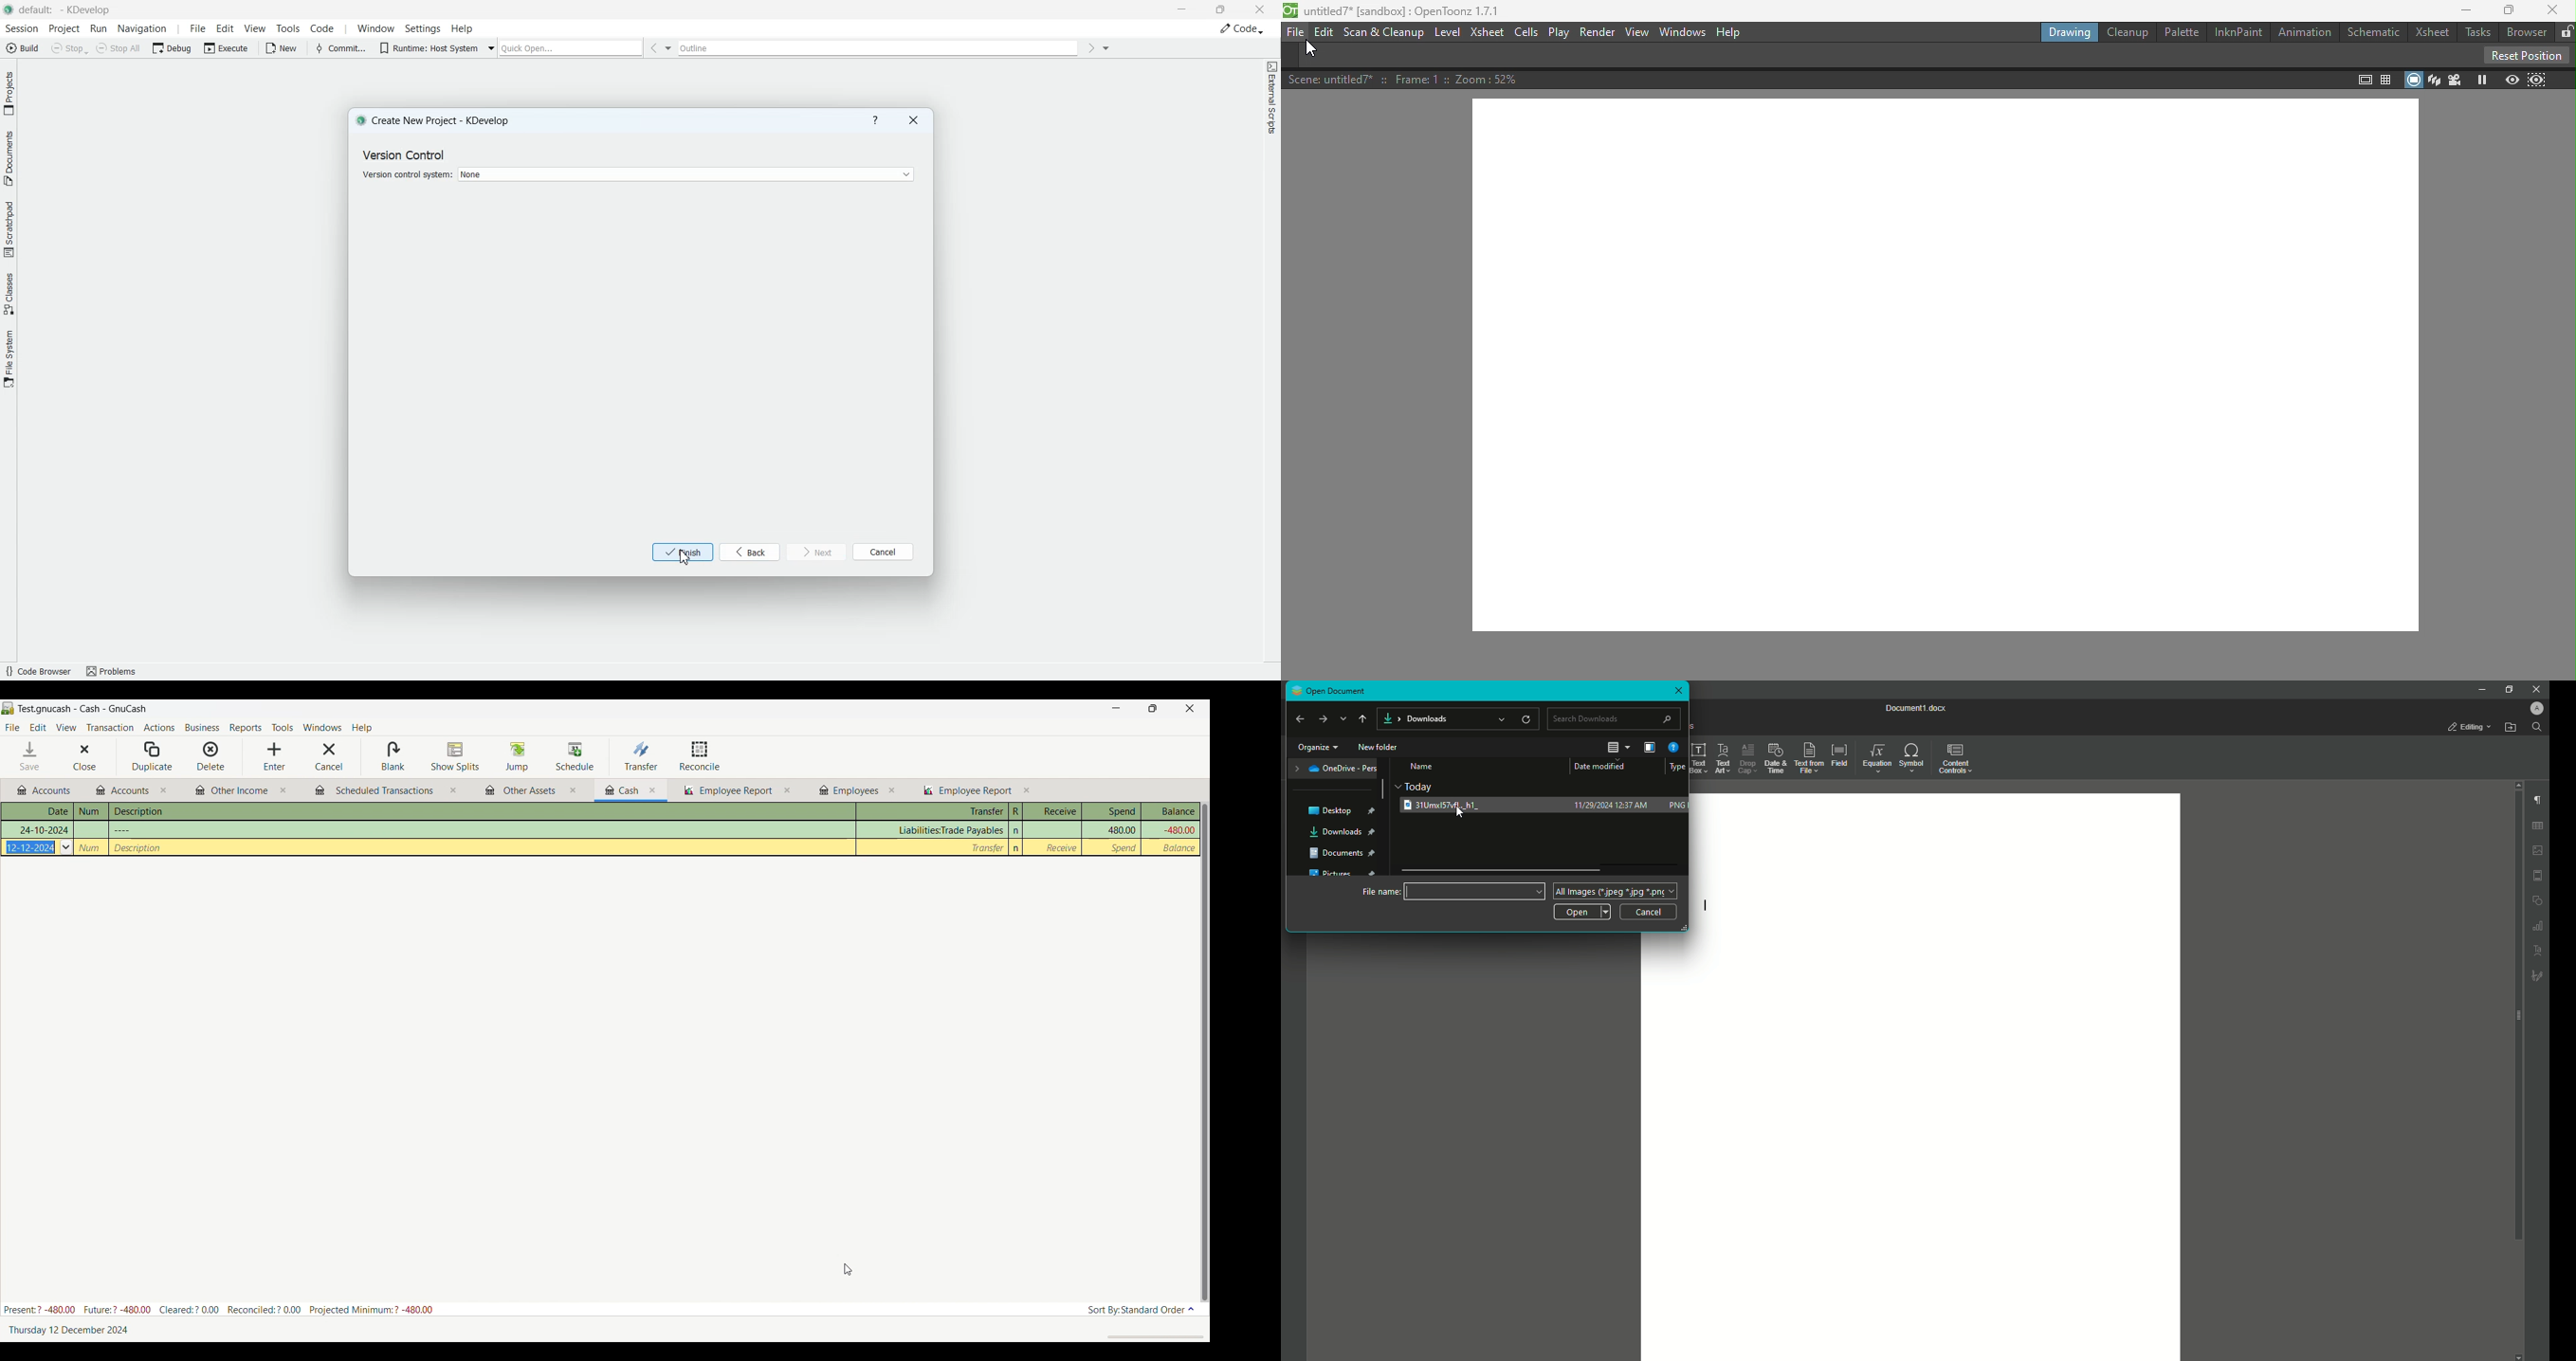 The width and height of the screenshot is (2576, 1372). What do you see at coordinates (2388, 78) in the screenshot?
I see `Field guide` at bounding box center [2388, 78].